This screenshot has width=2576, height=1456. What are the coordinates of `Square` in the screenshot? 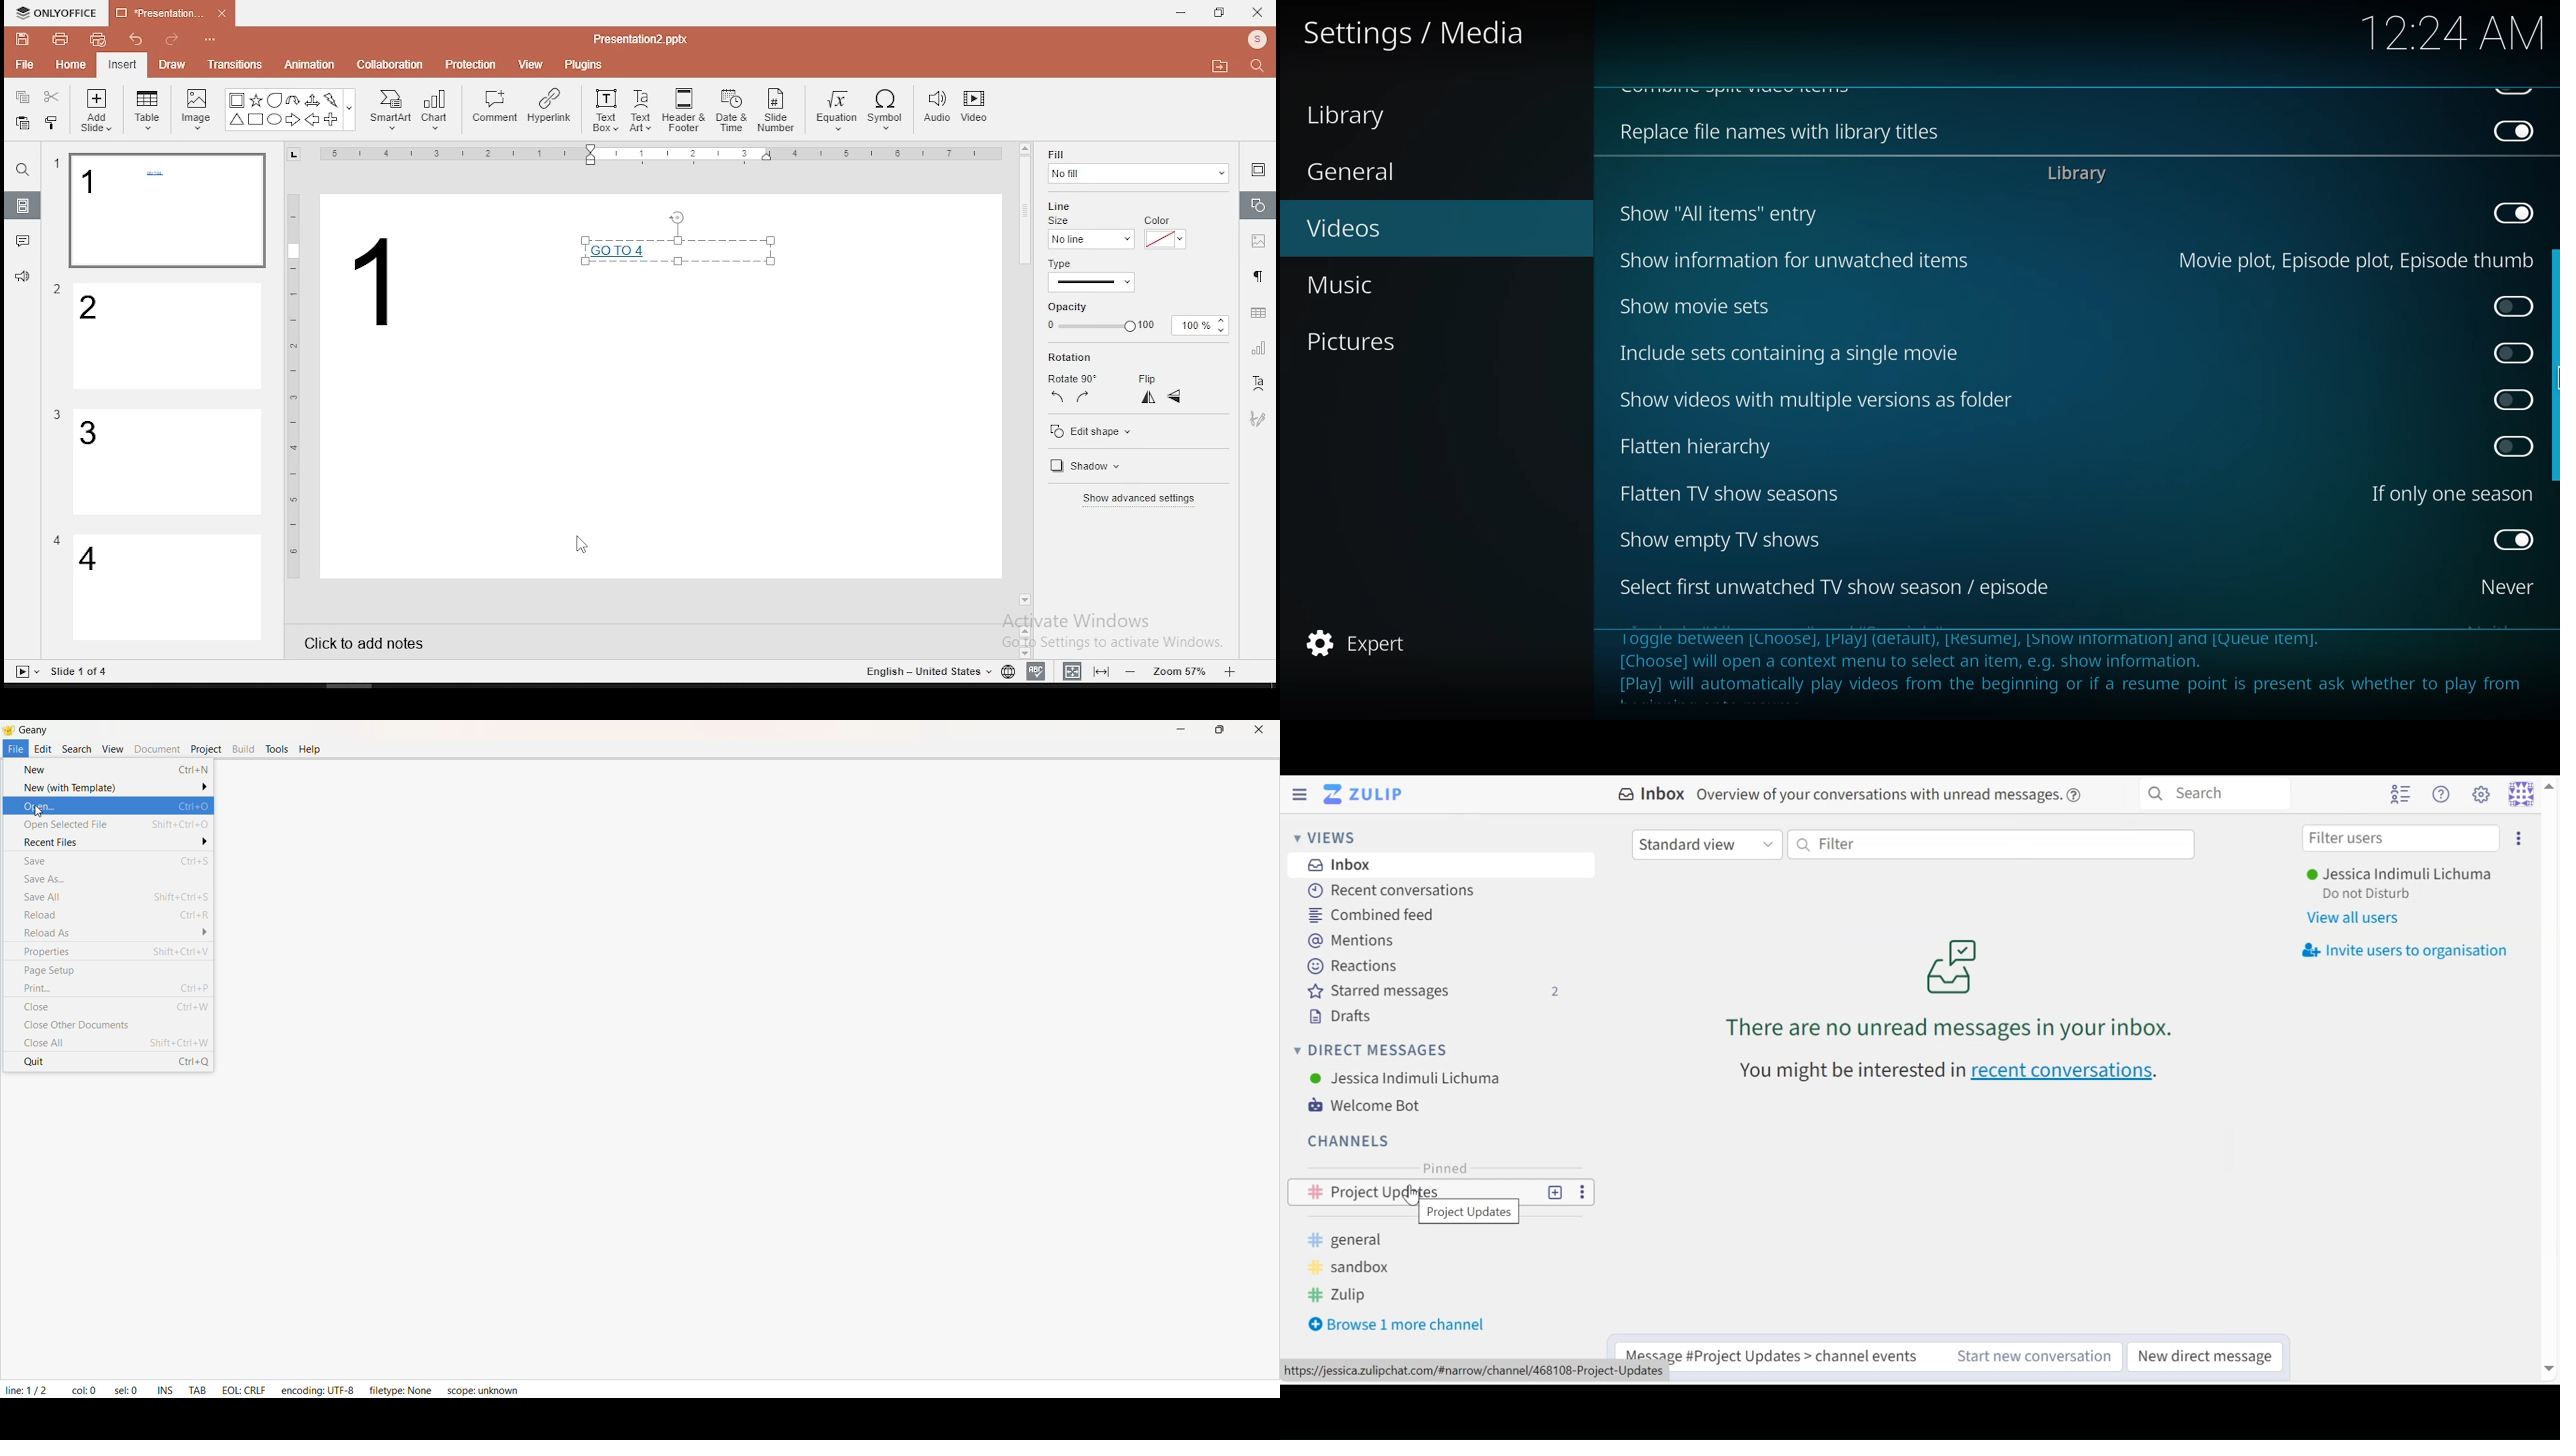 It's located at (255, 121).